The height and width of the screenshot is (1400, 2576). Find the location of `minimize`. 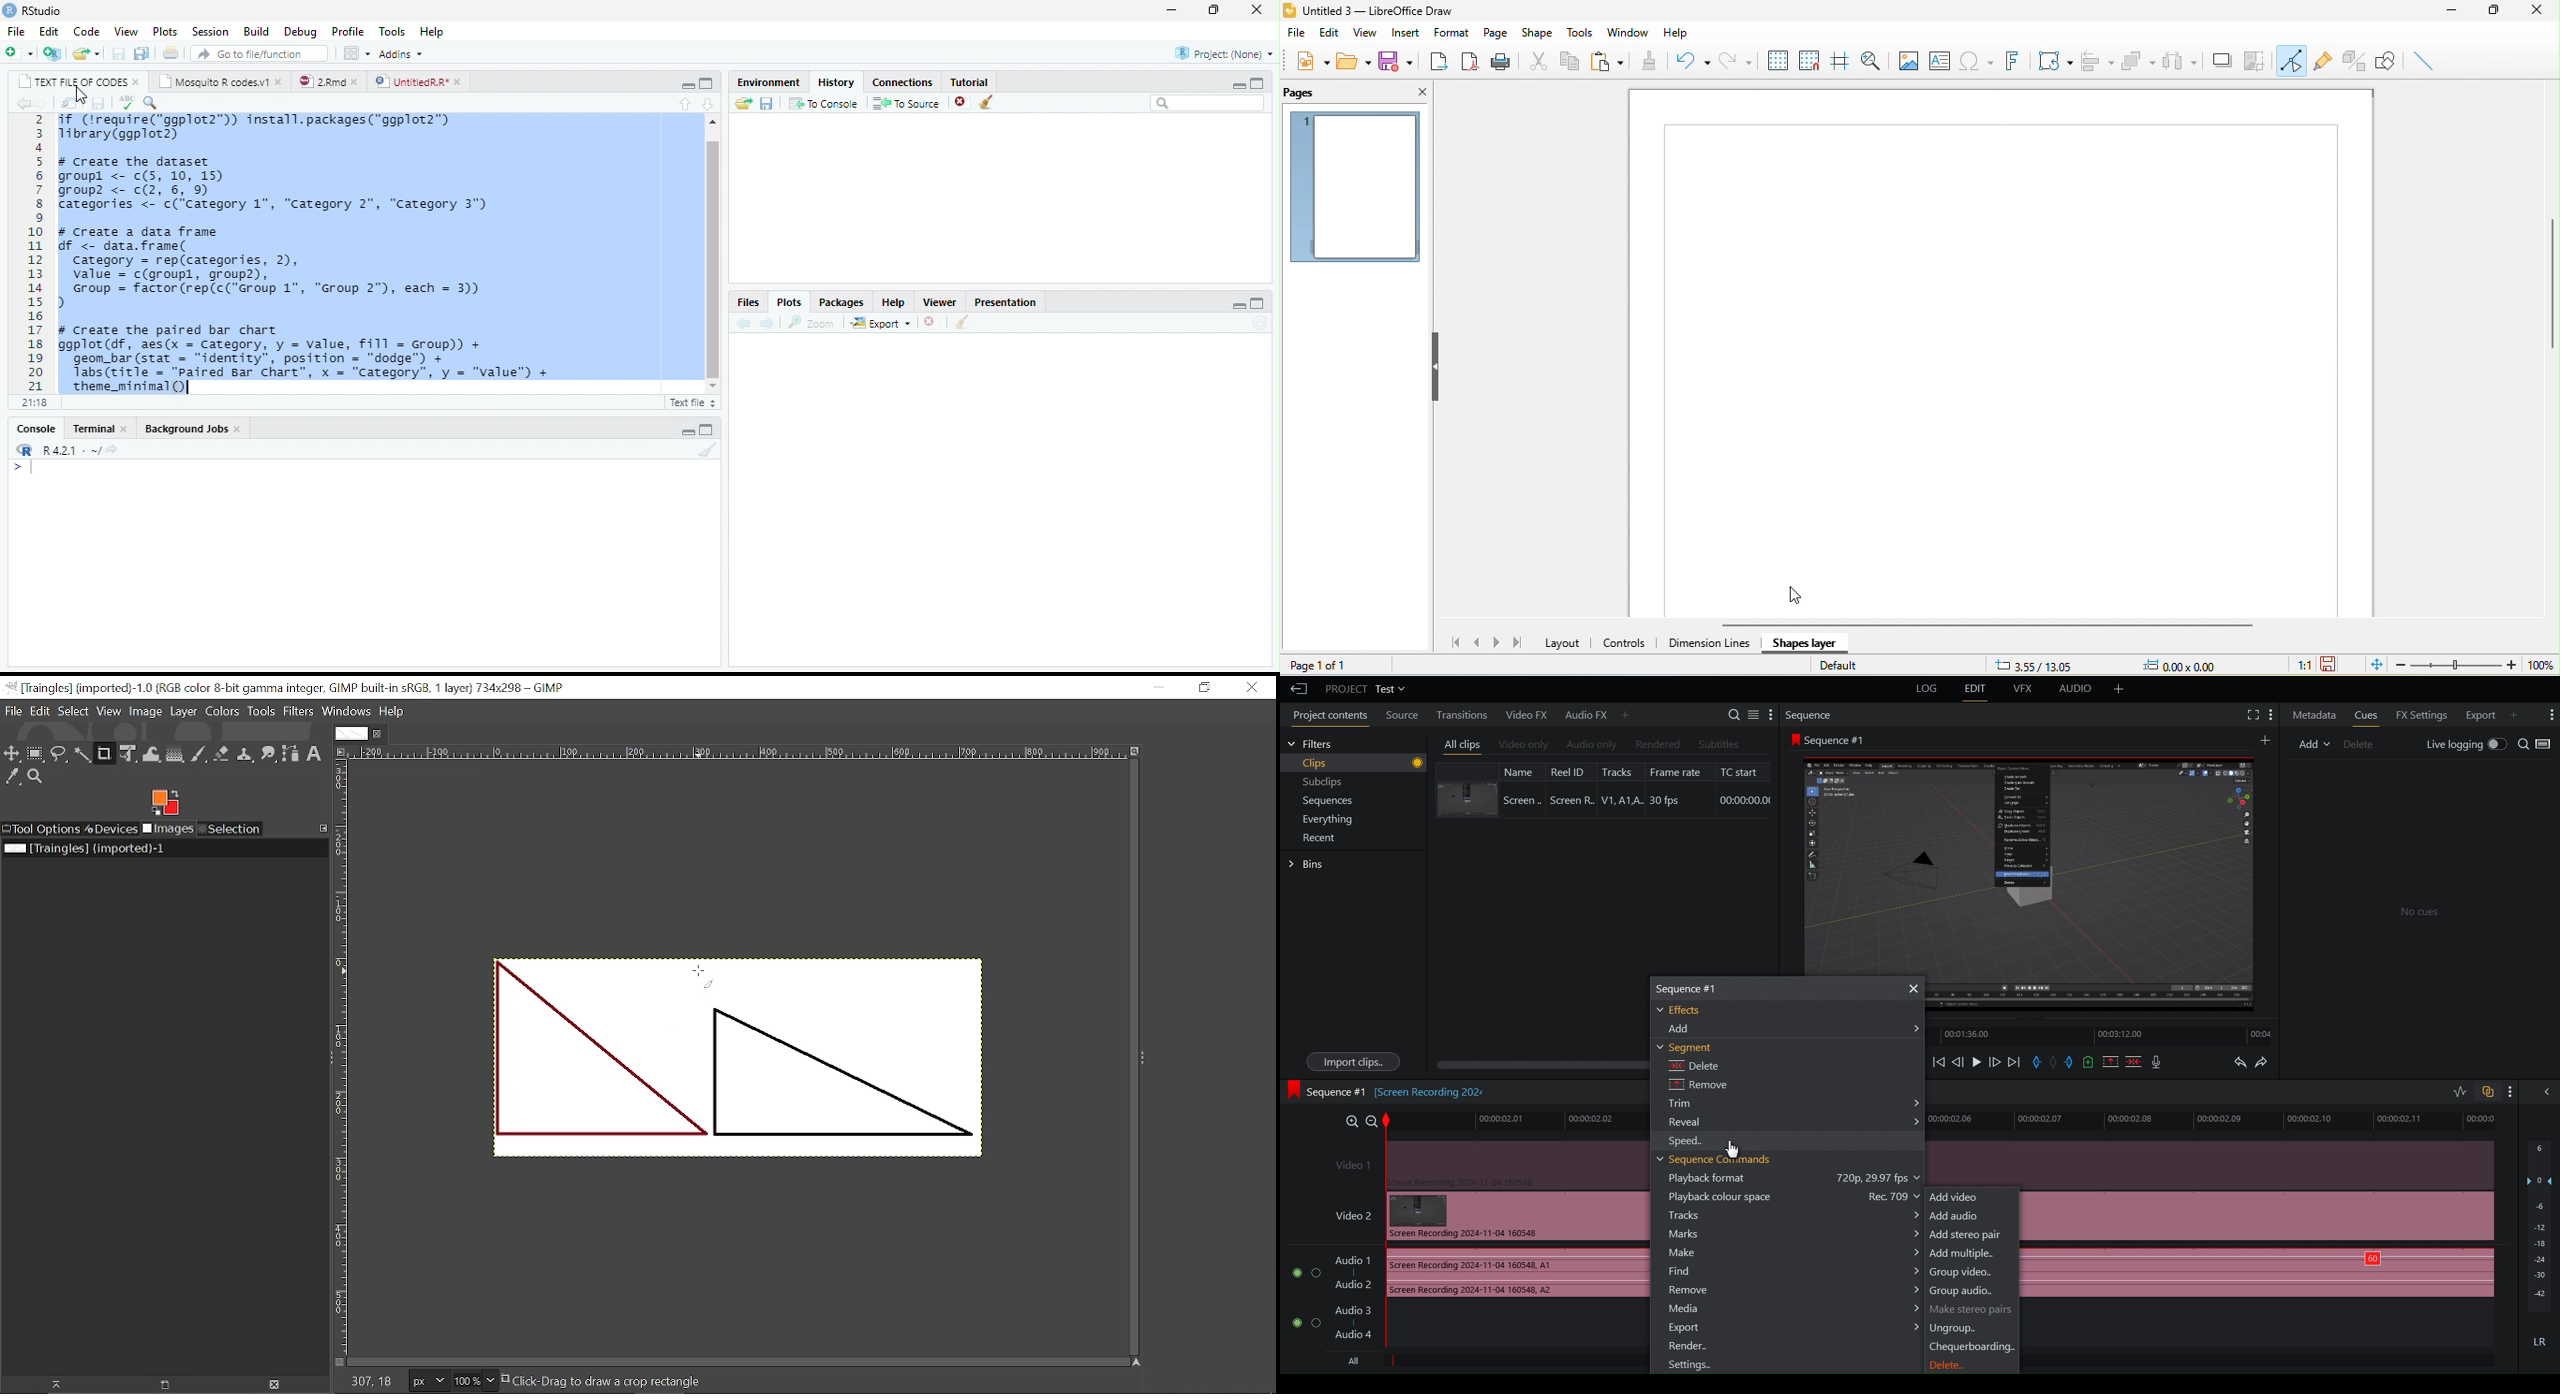

minimize is located at coordinates (1240, 83).